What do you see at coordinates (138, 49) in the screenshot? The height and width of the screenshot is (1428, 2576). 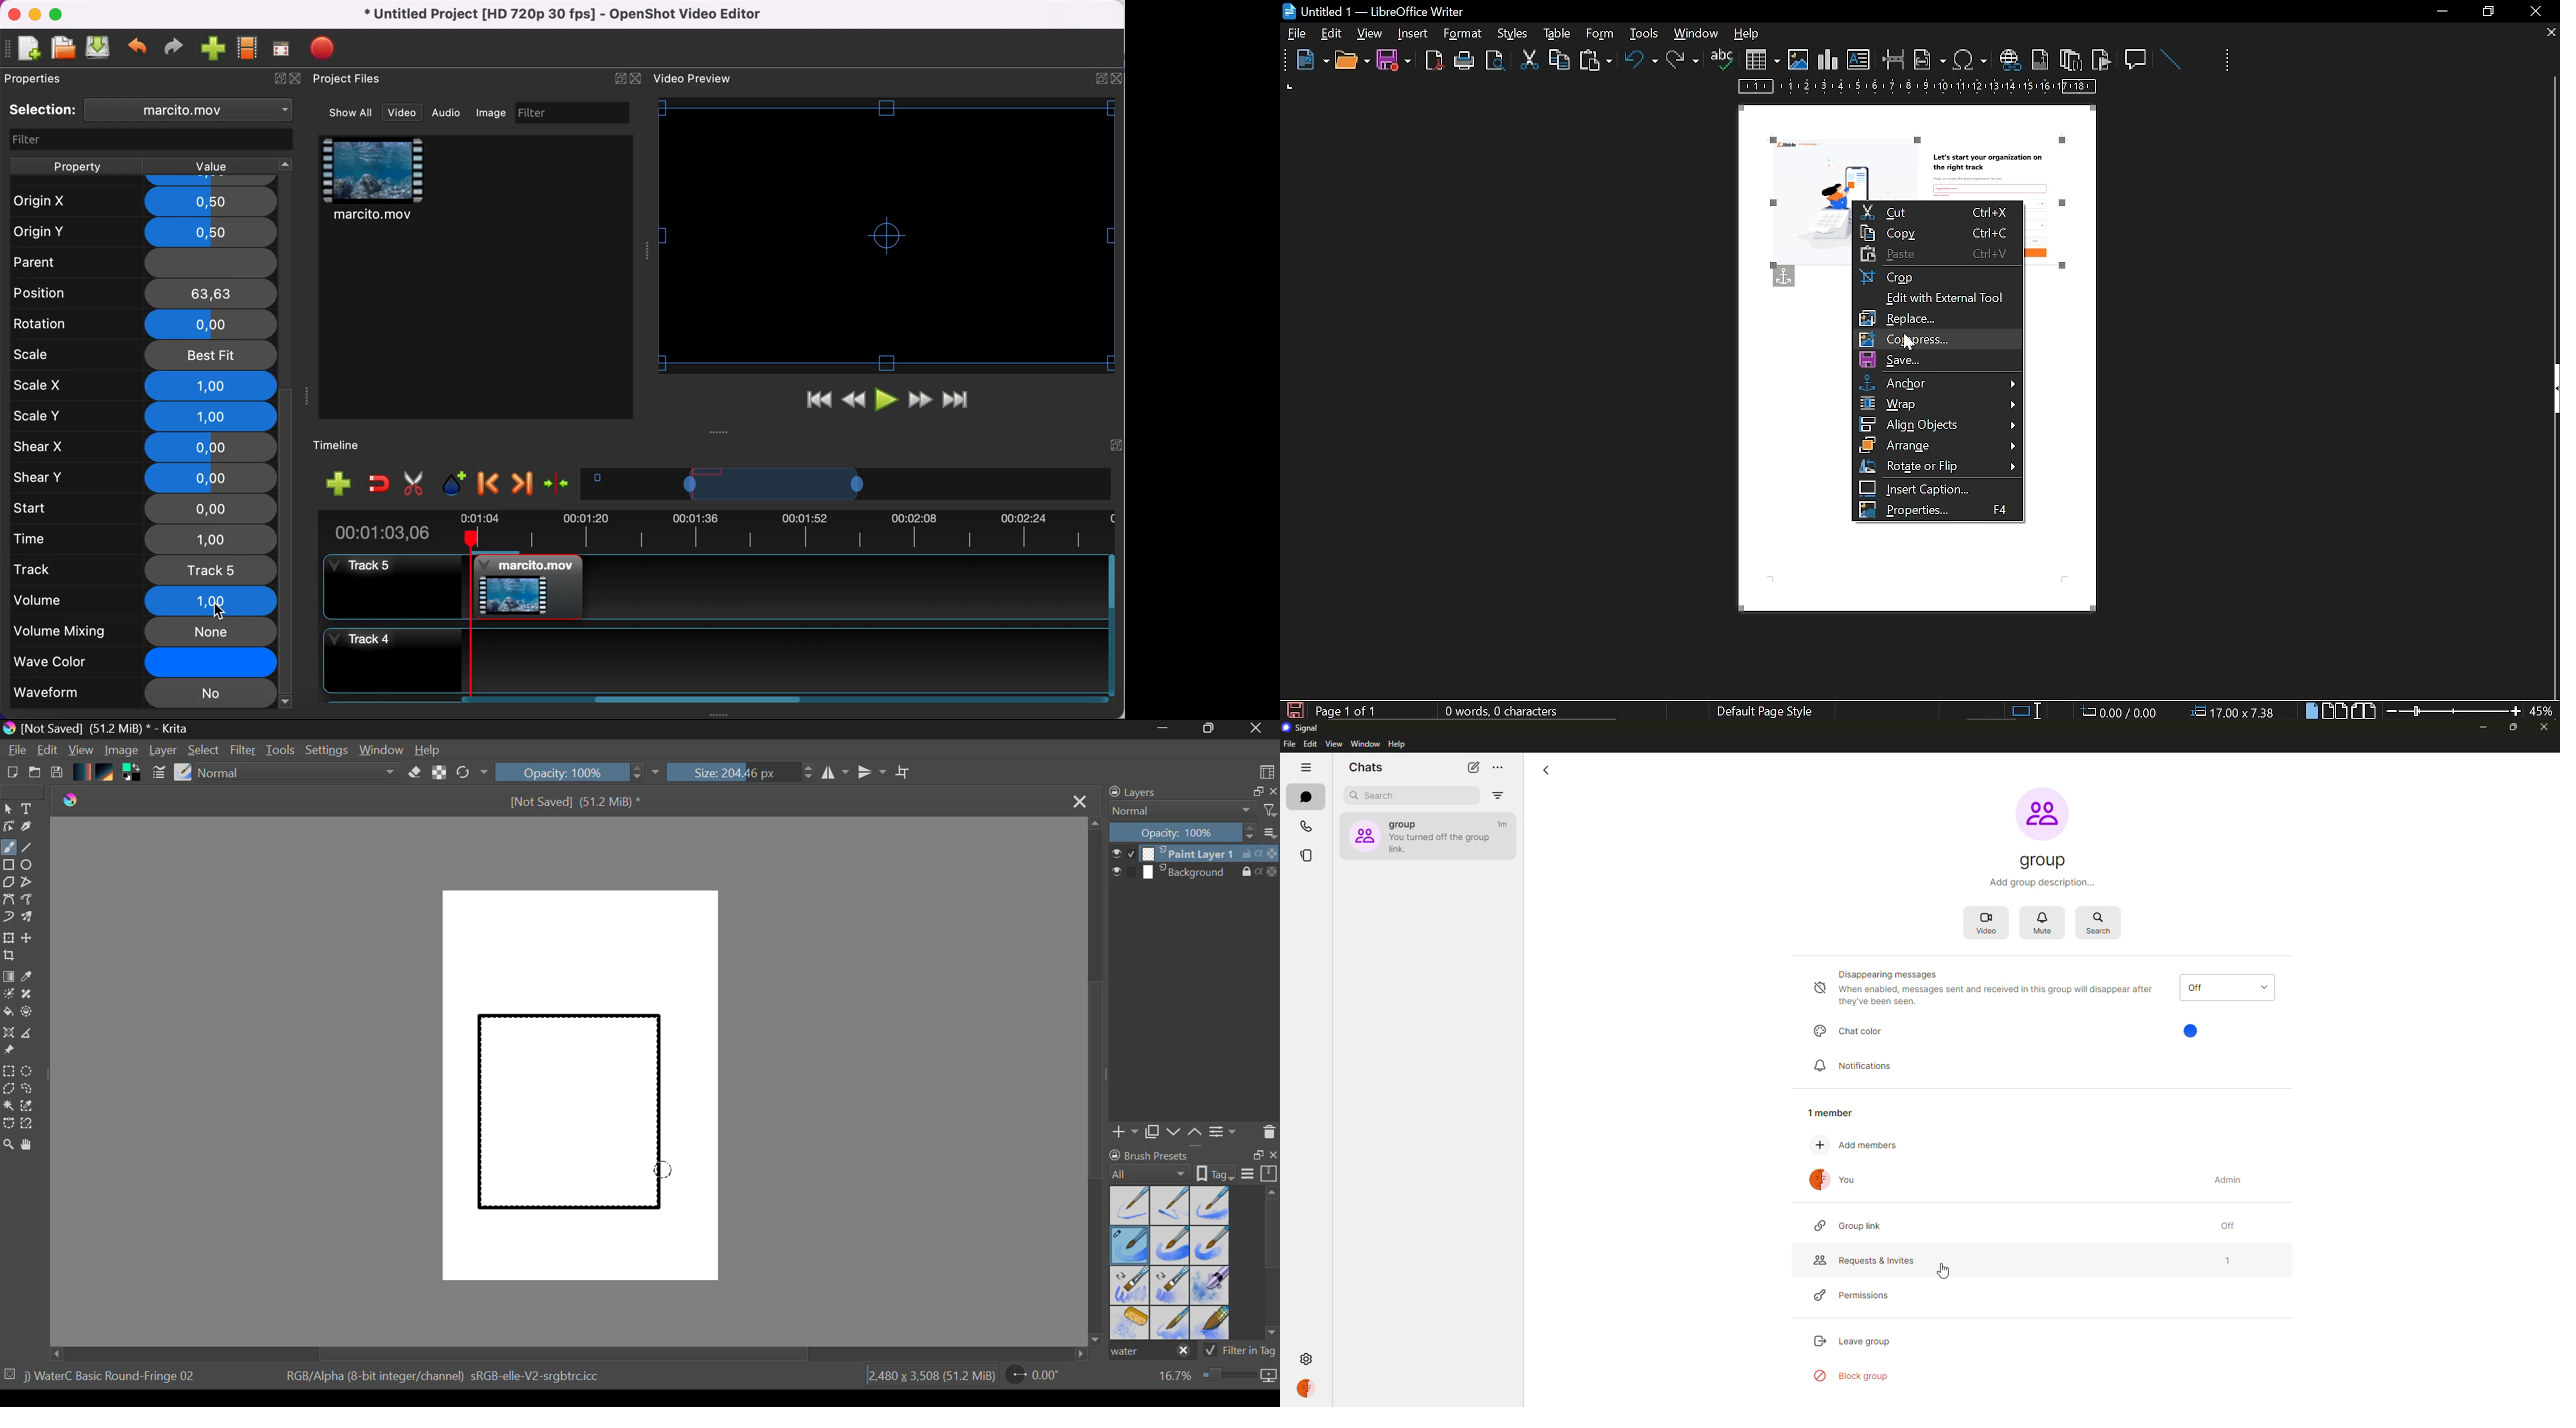 I see `undo` at bounding box center [138, 49].